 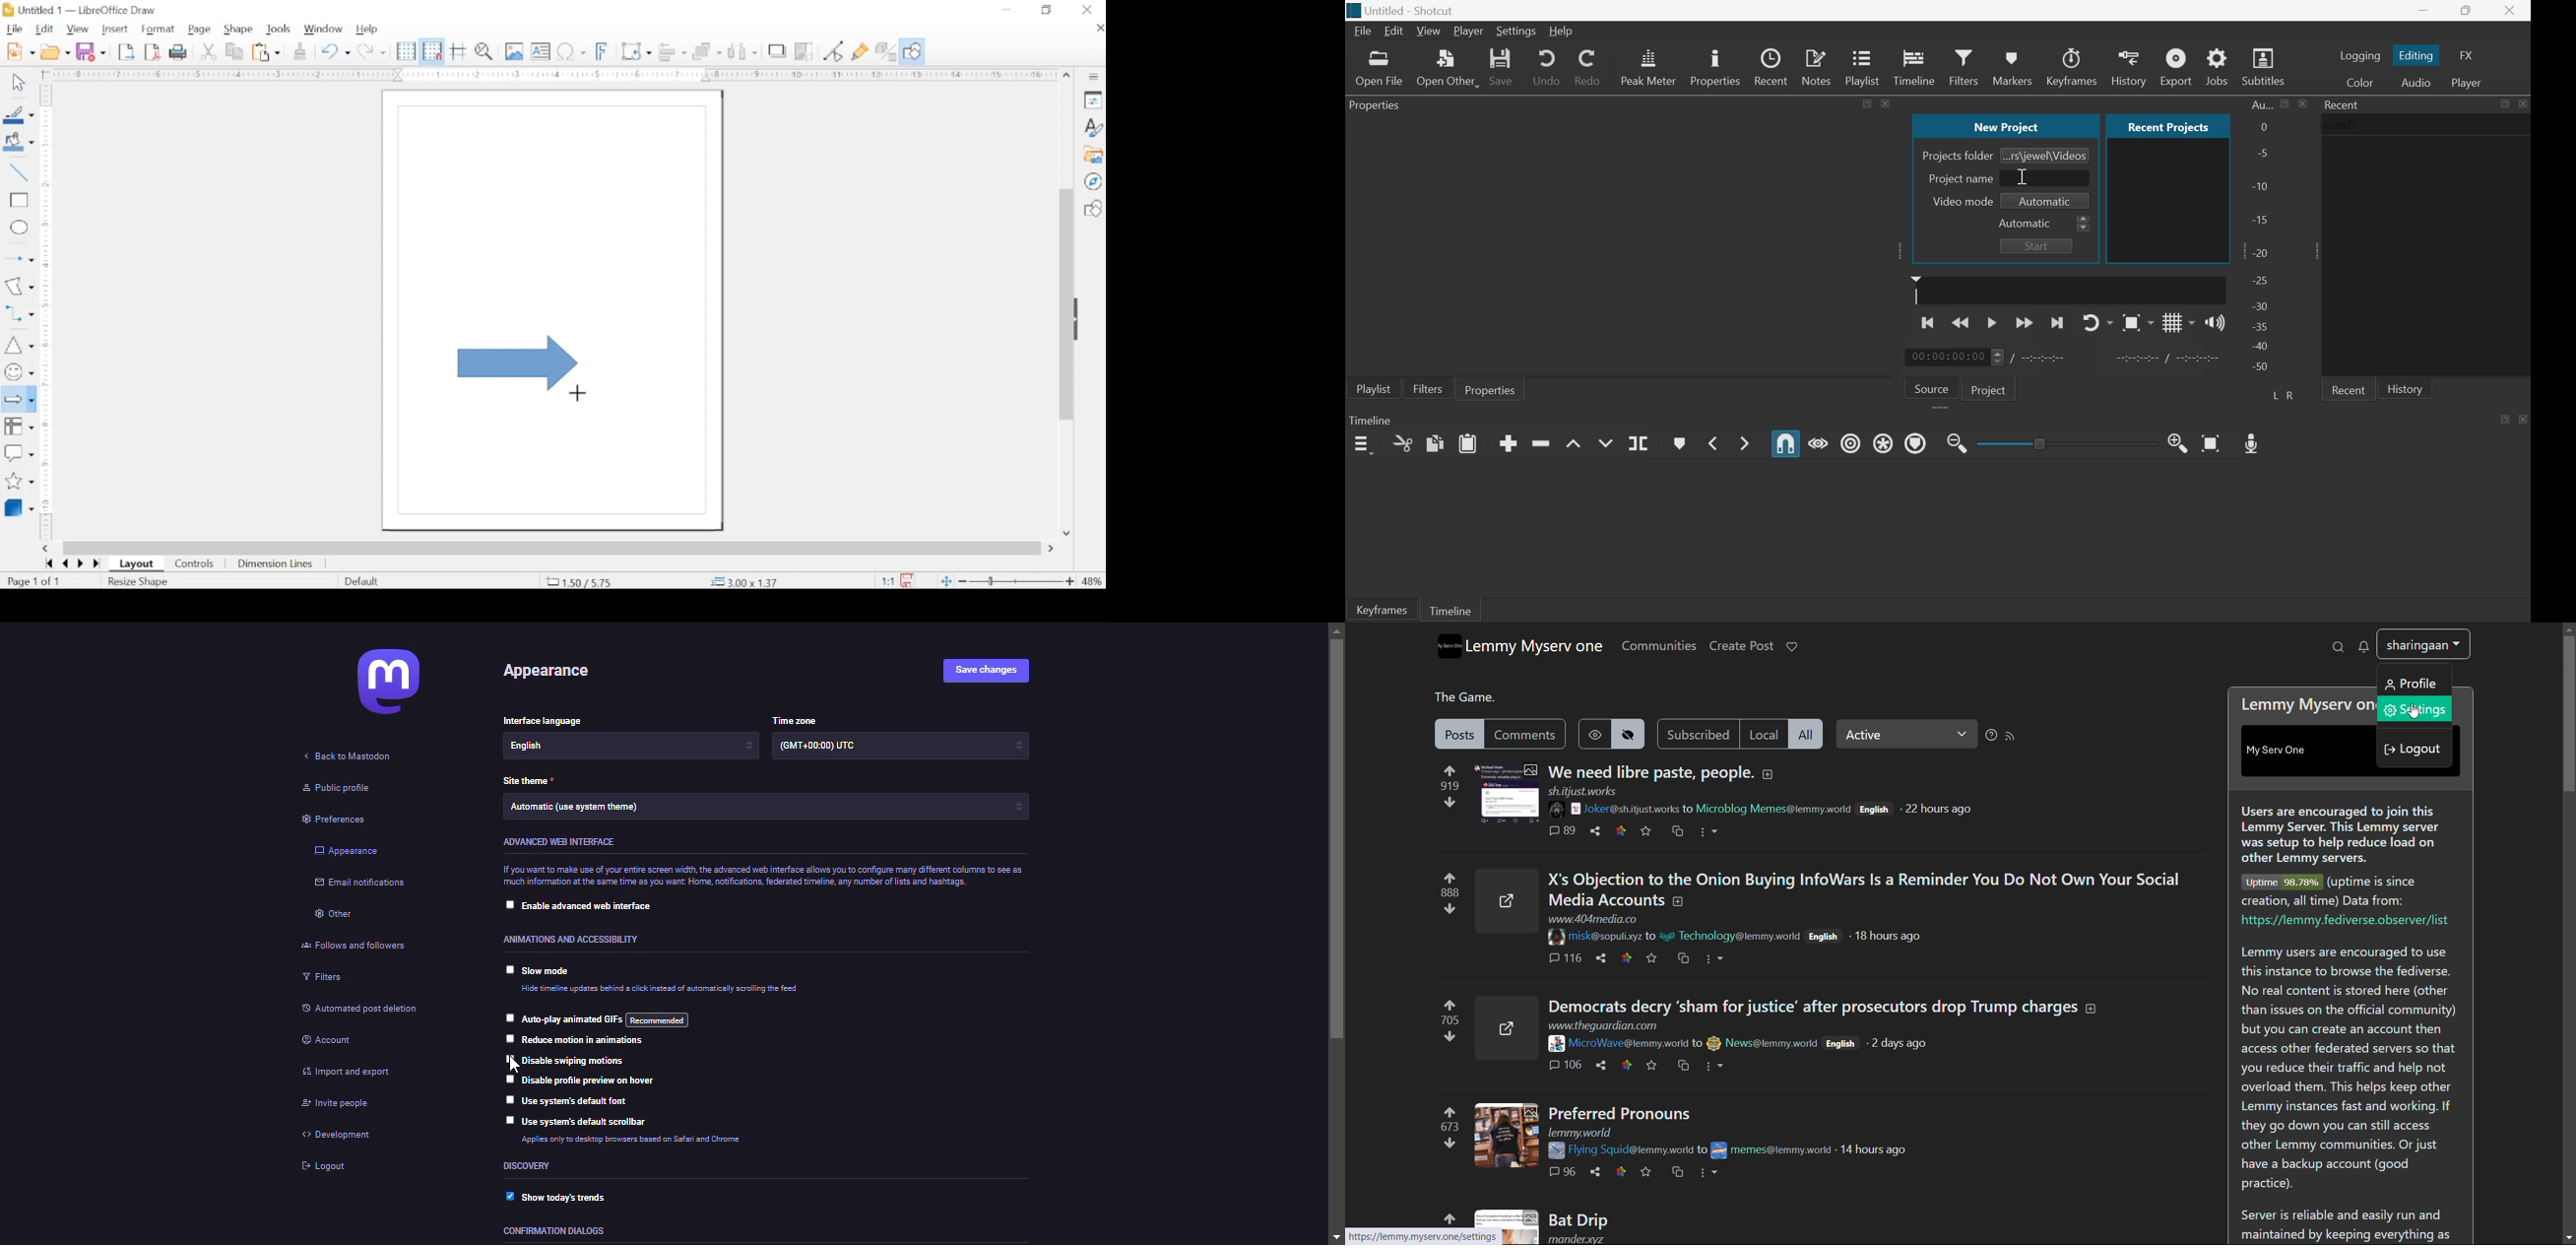 What do you see at coordinates (1907, 734) in the screenshot?
I see `select relevance` at bounding box center [1907, 734].